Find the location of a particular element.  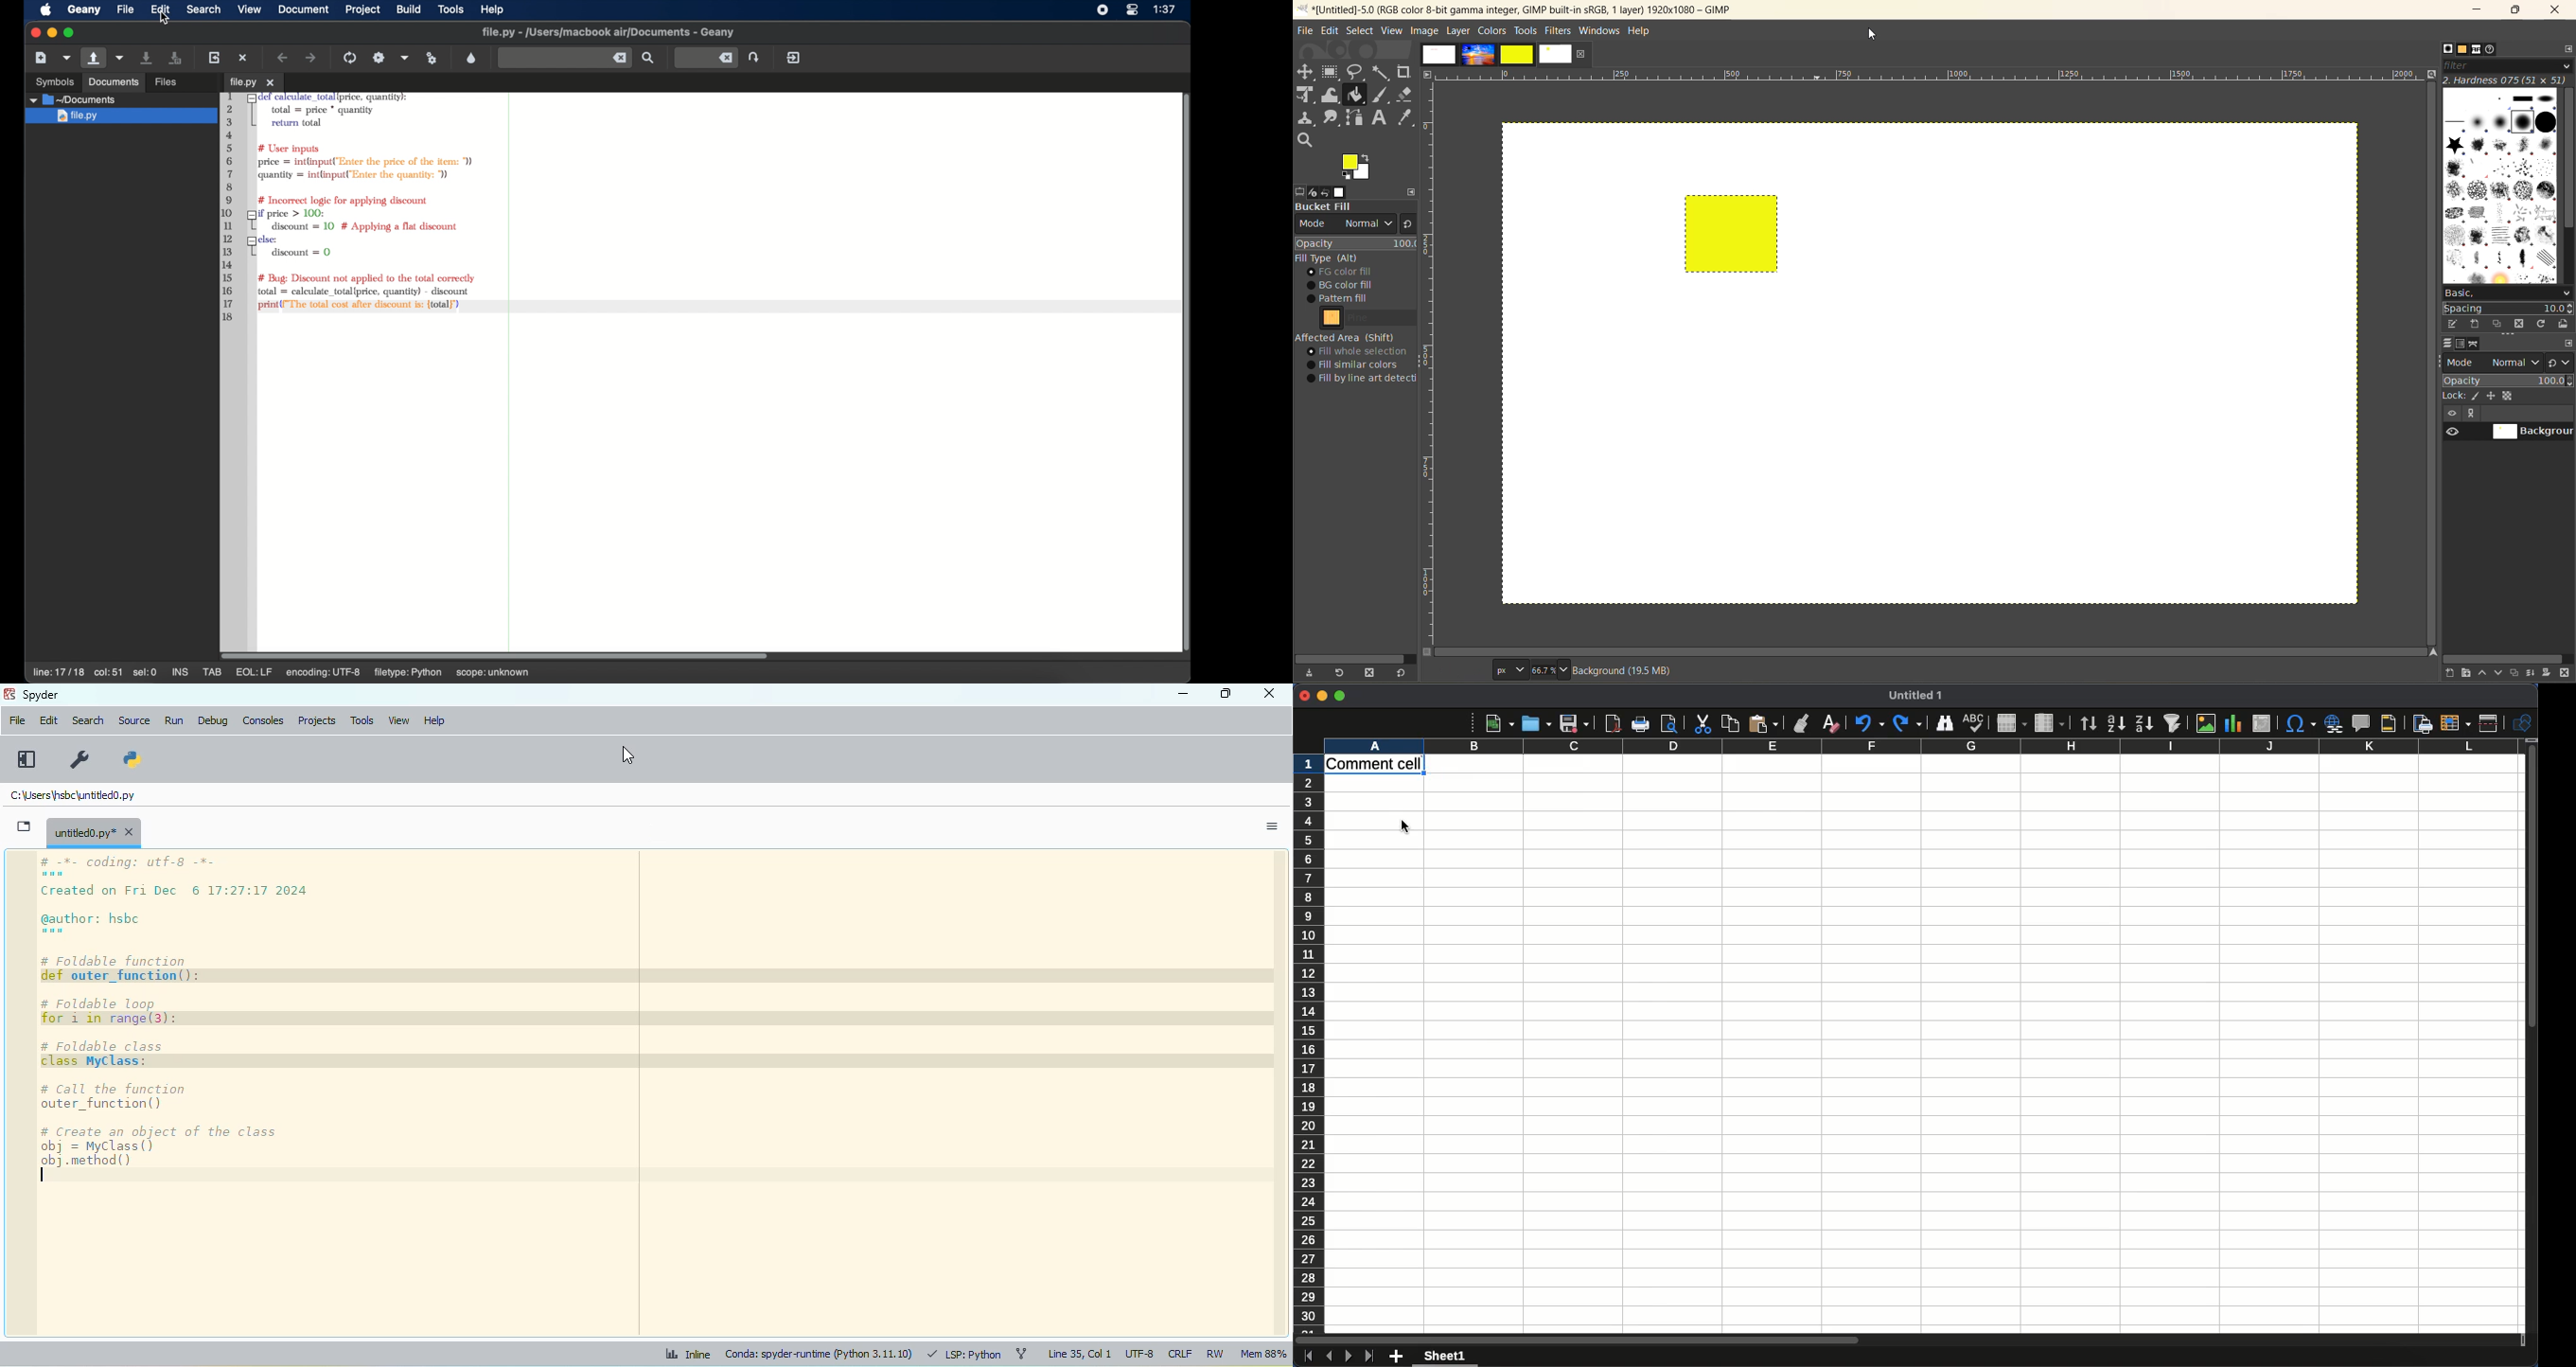

Title is located at coordinates (1917, 696).